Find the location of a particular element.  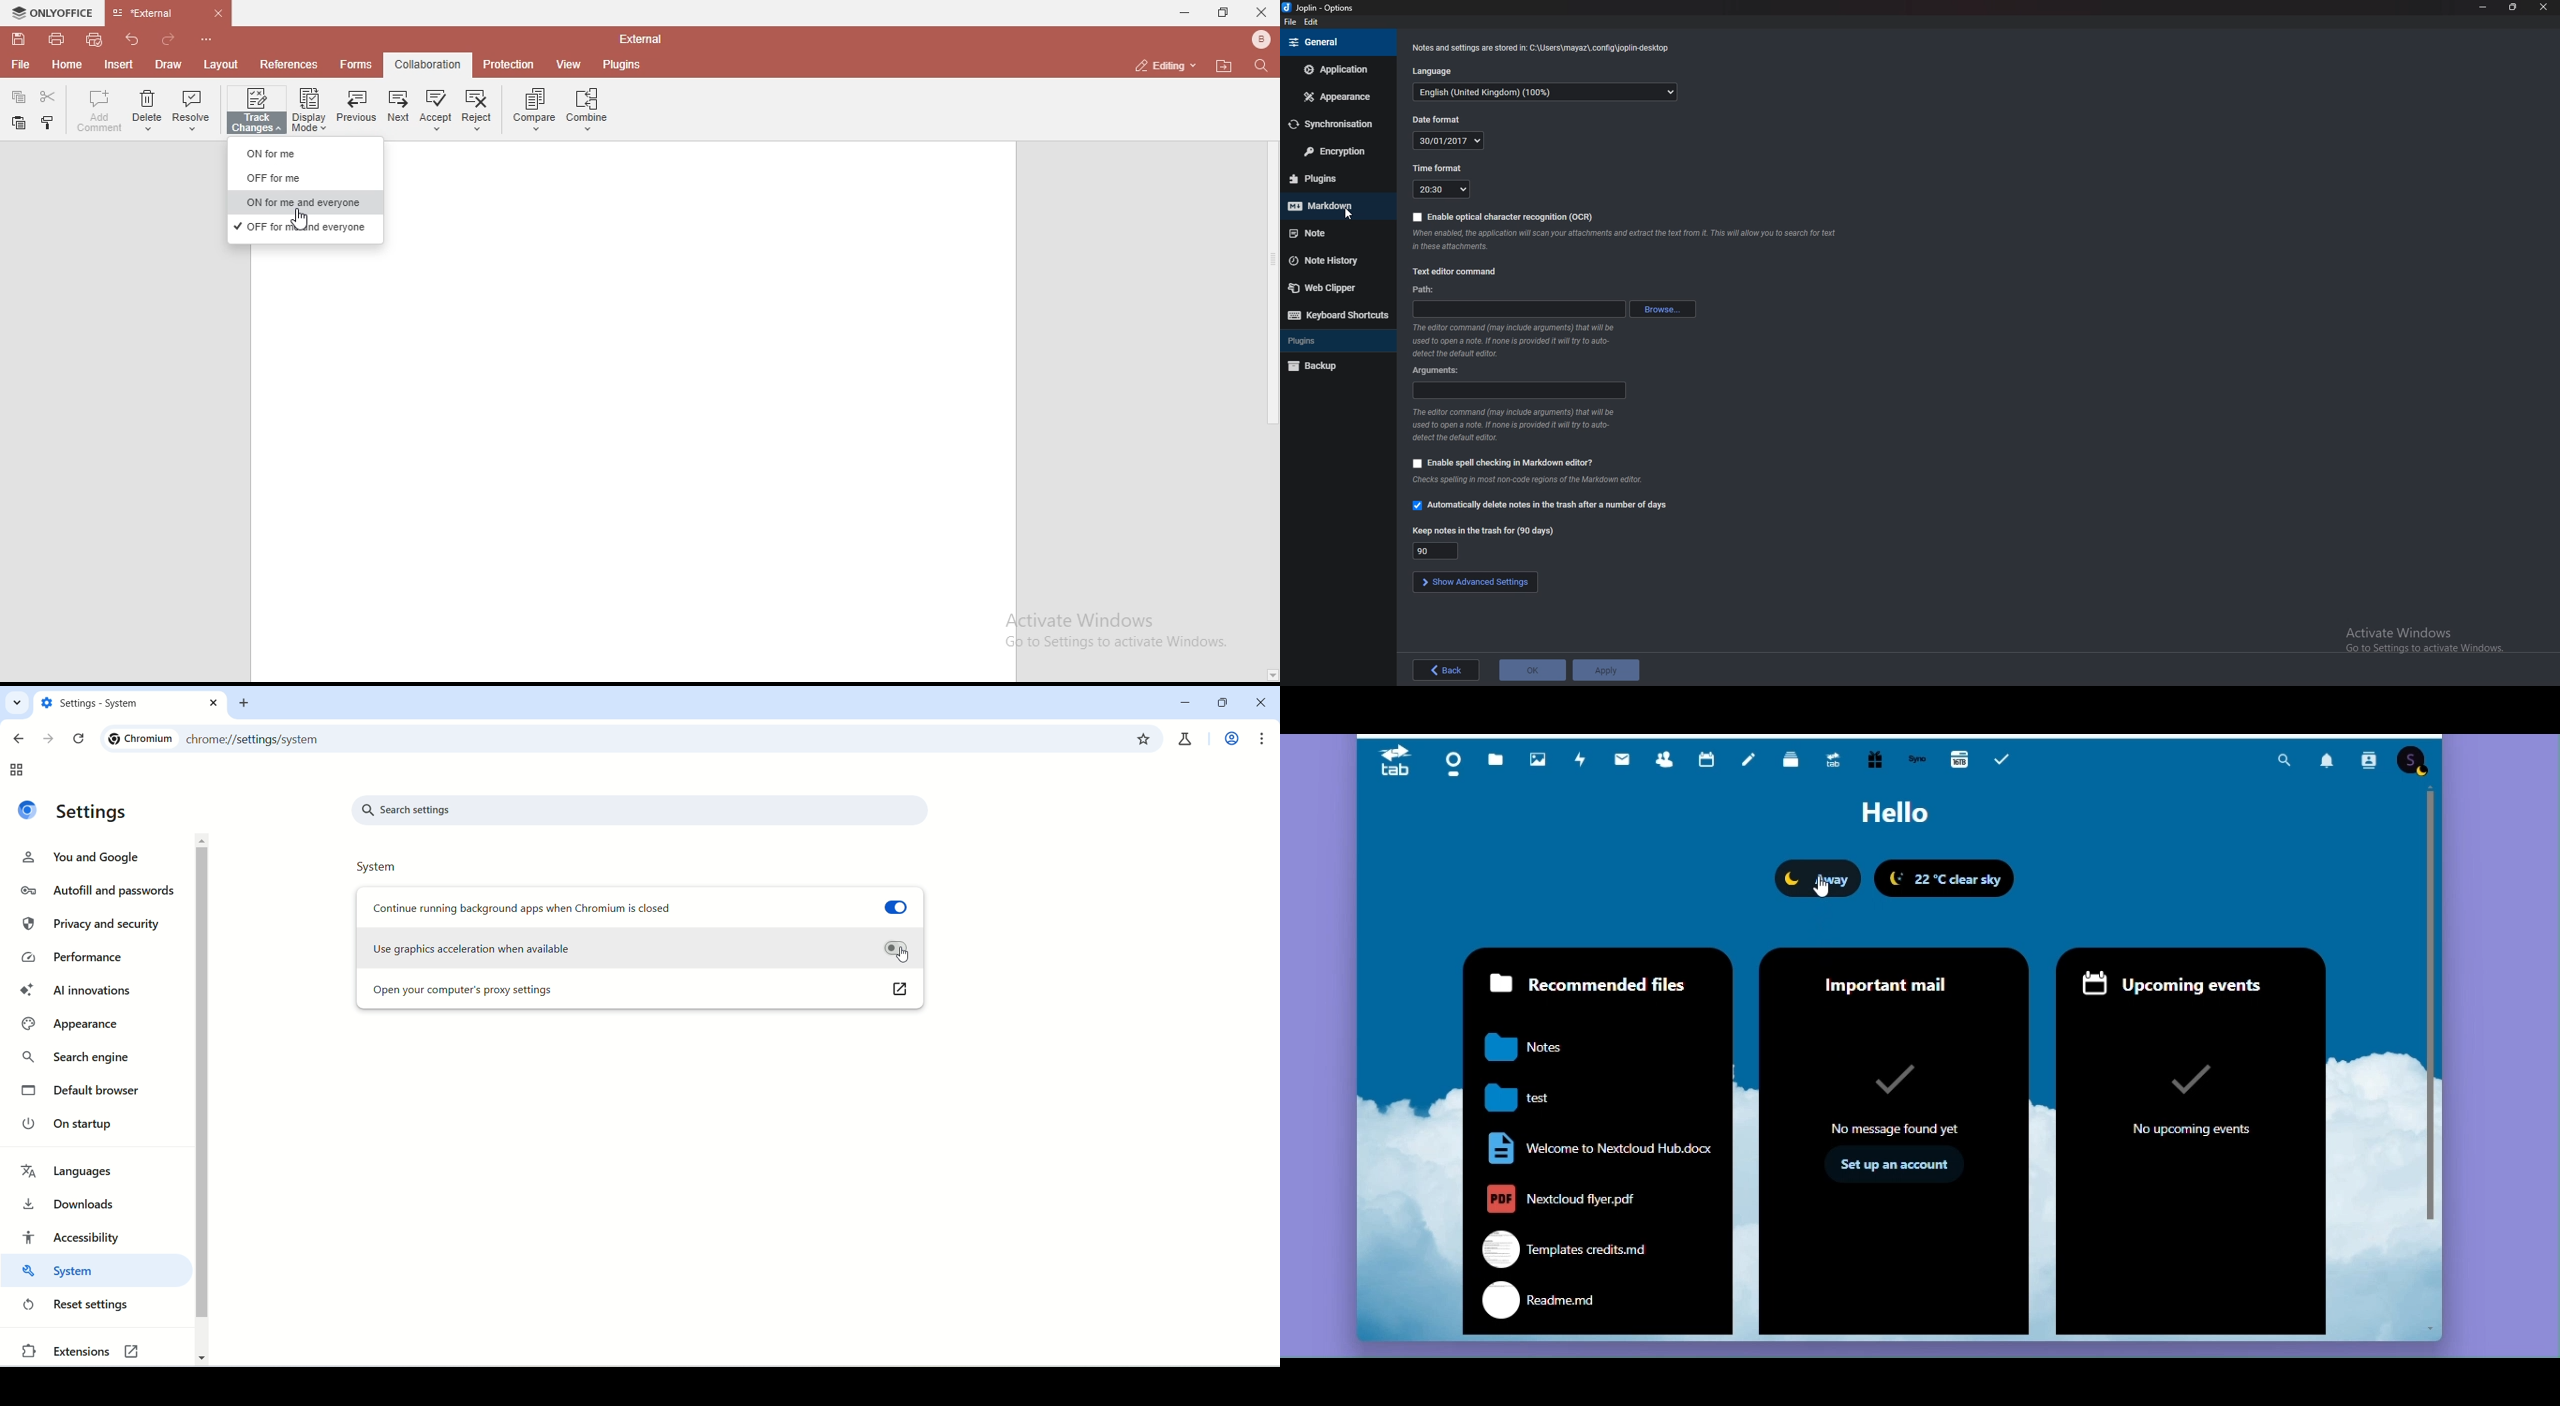

go back is located at coordinates (17, 740).